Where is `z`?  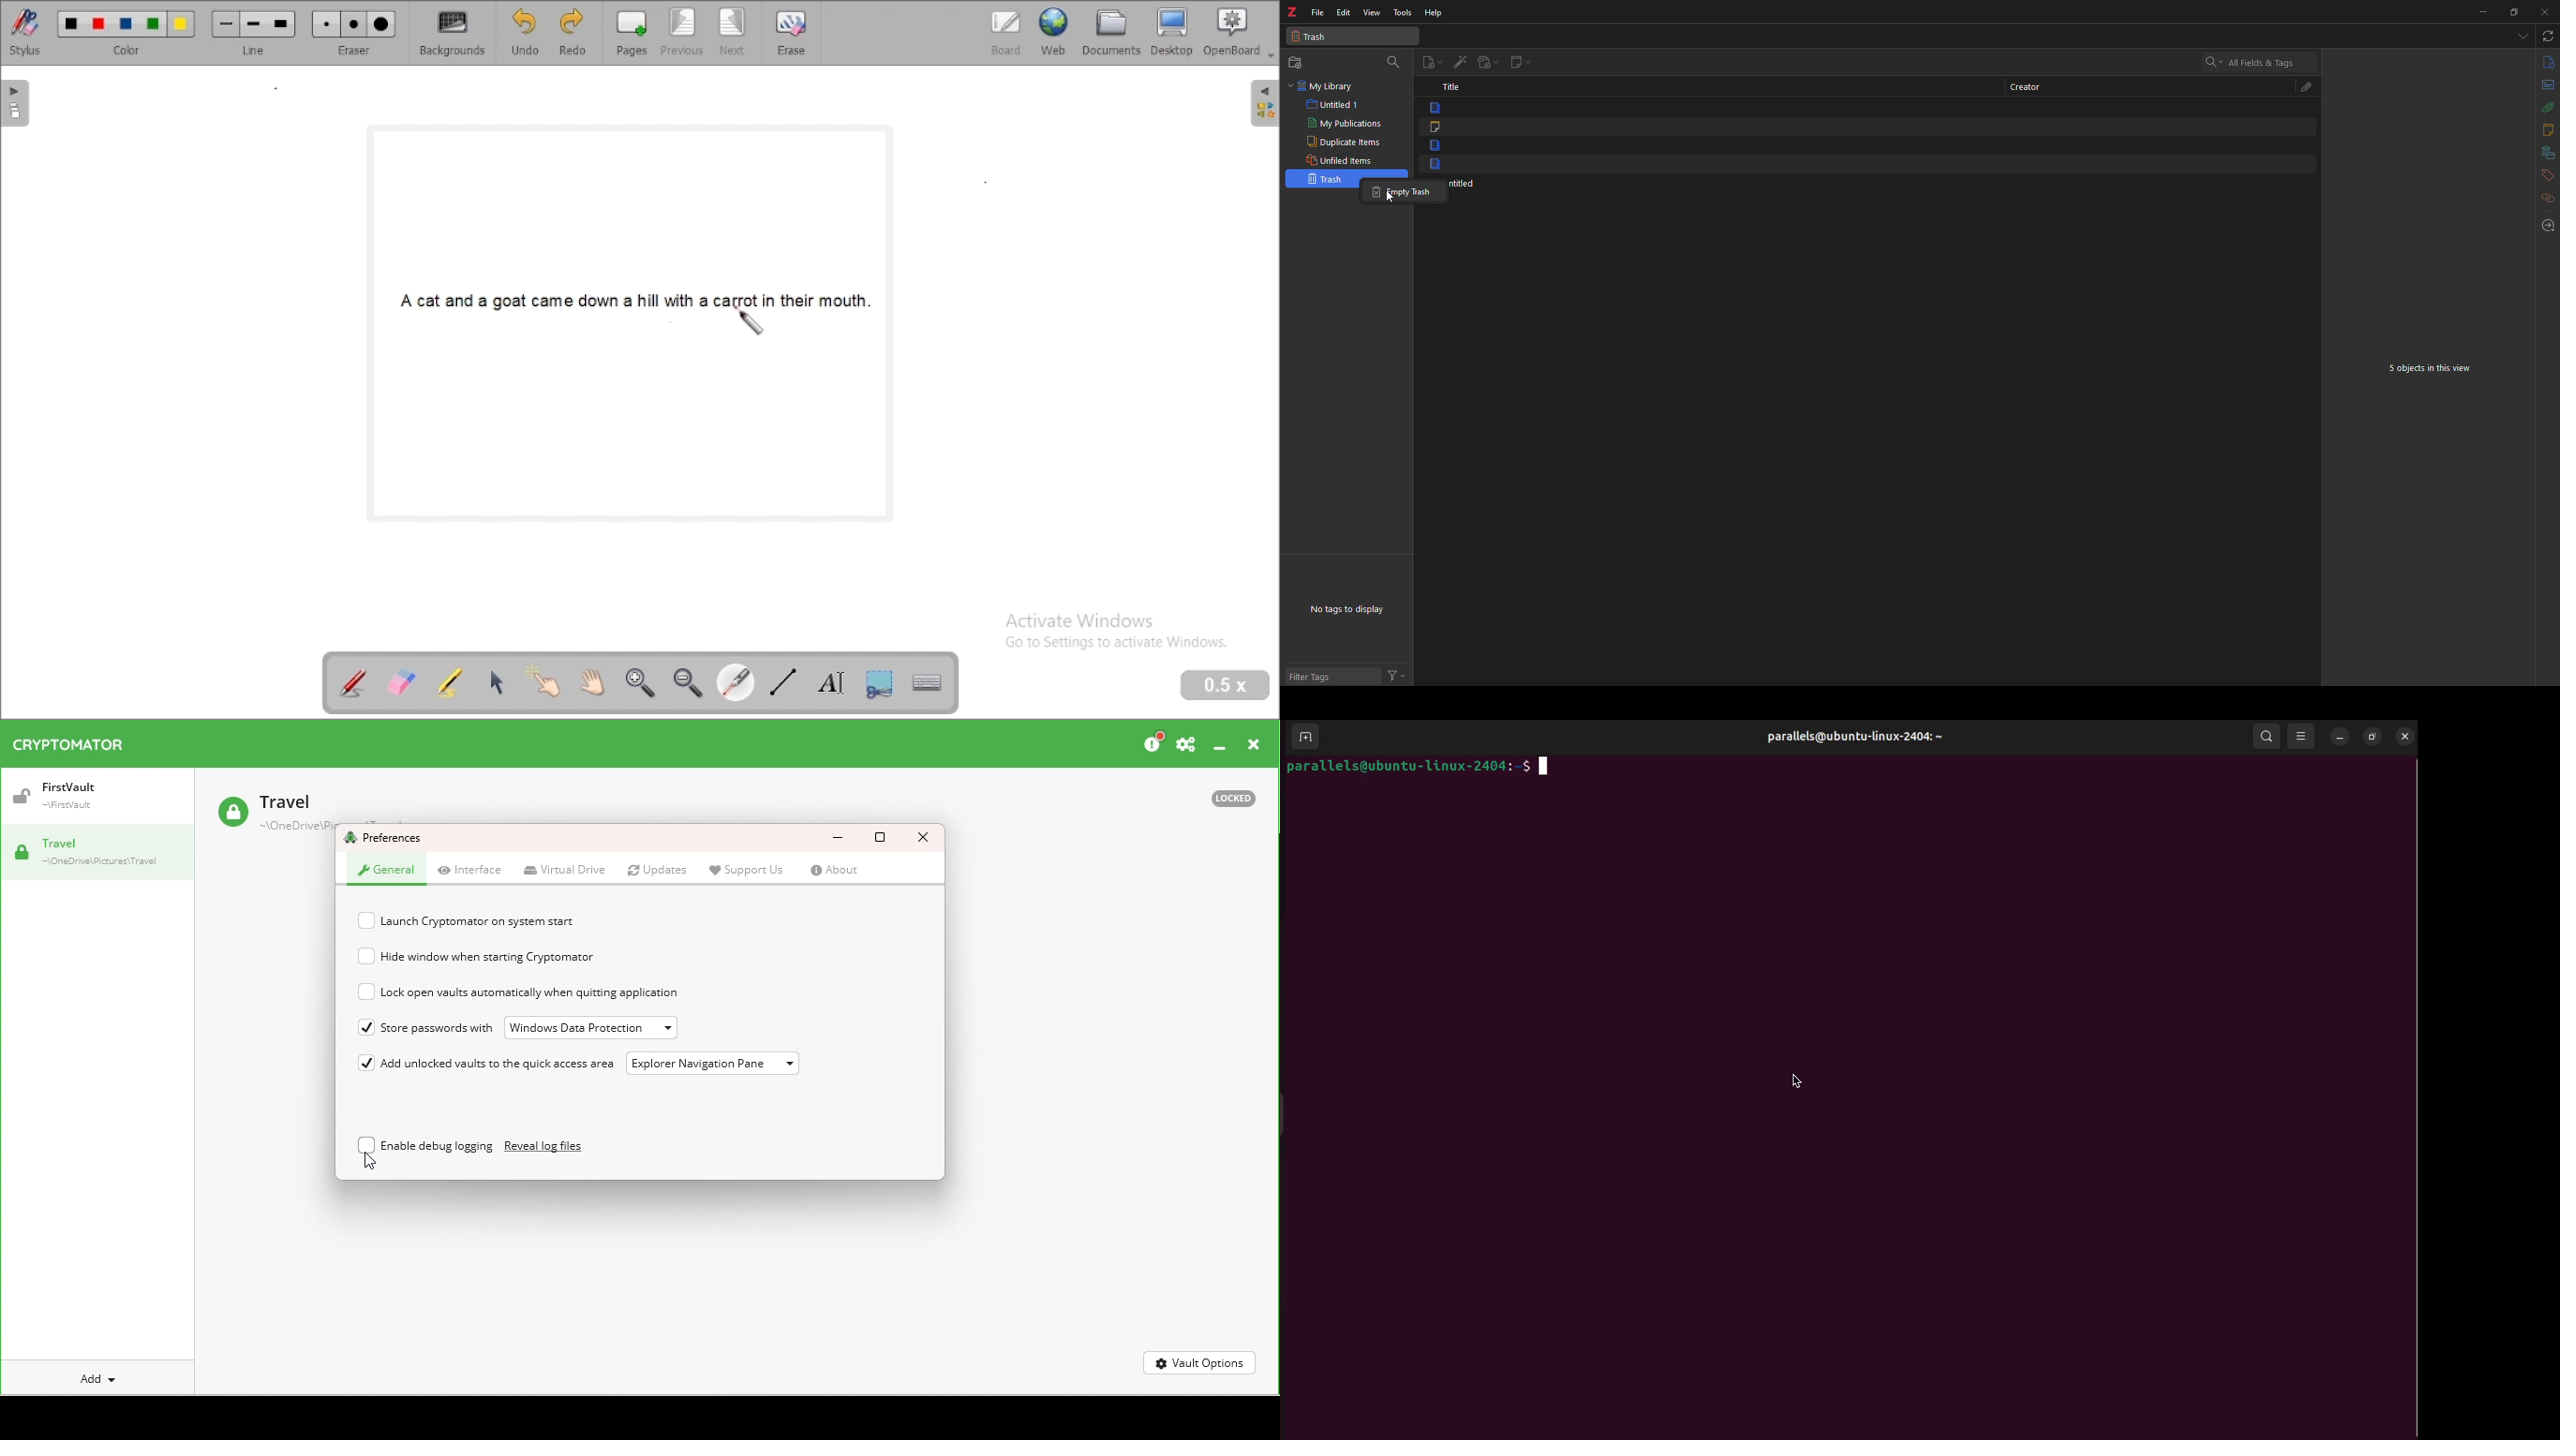 z is located at coordinates (1292, 9).